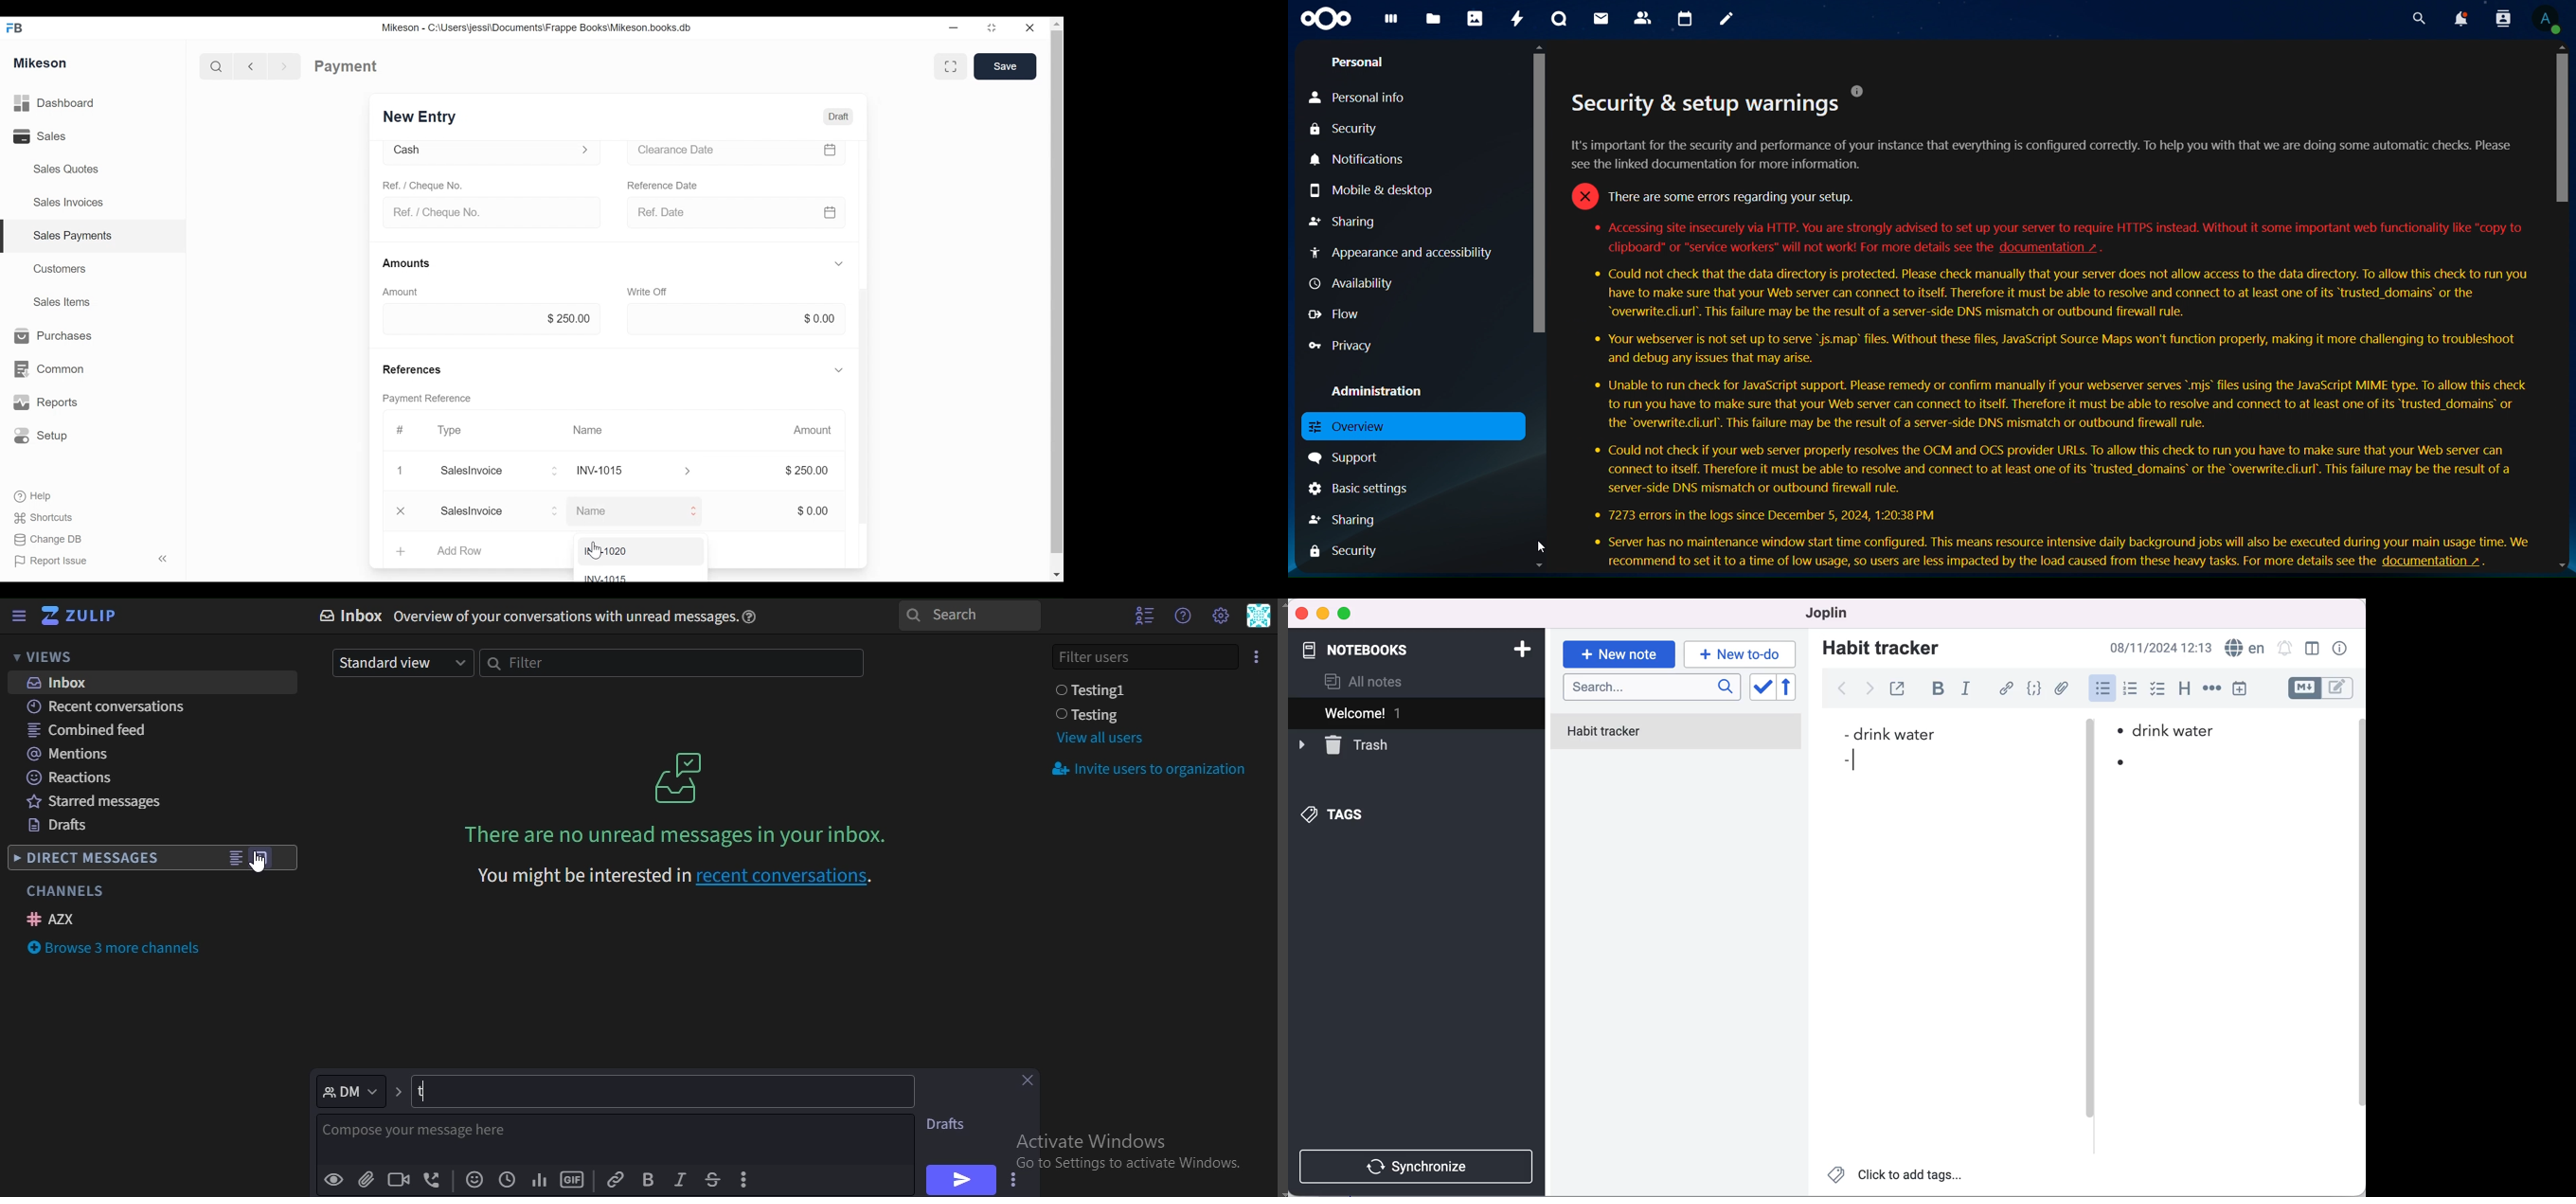 Image resolution: width=2576 pixels, height=1204 pixels. What do you see at coordinates (55, 364) in the screenshot?
I see `Common` at bounding box center [55, 364].